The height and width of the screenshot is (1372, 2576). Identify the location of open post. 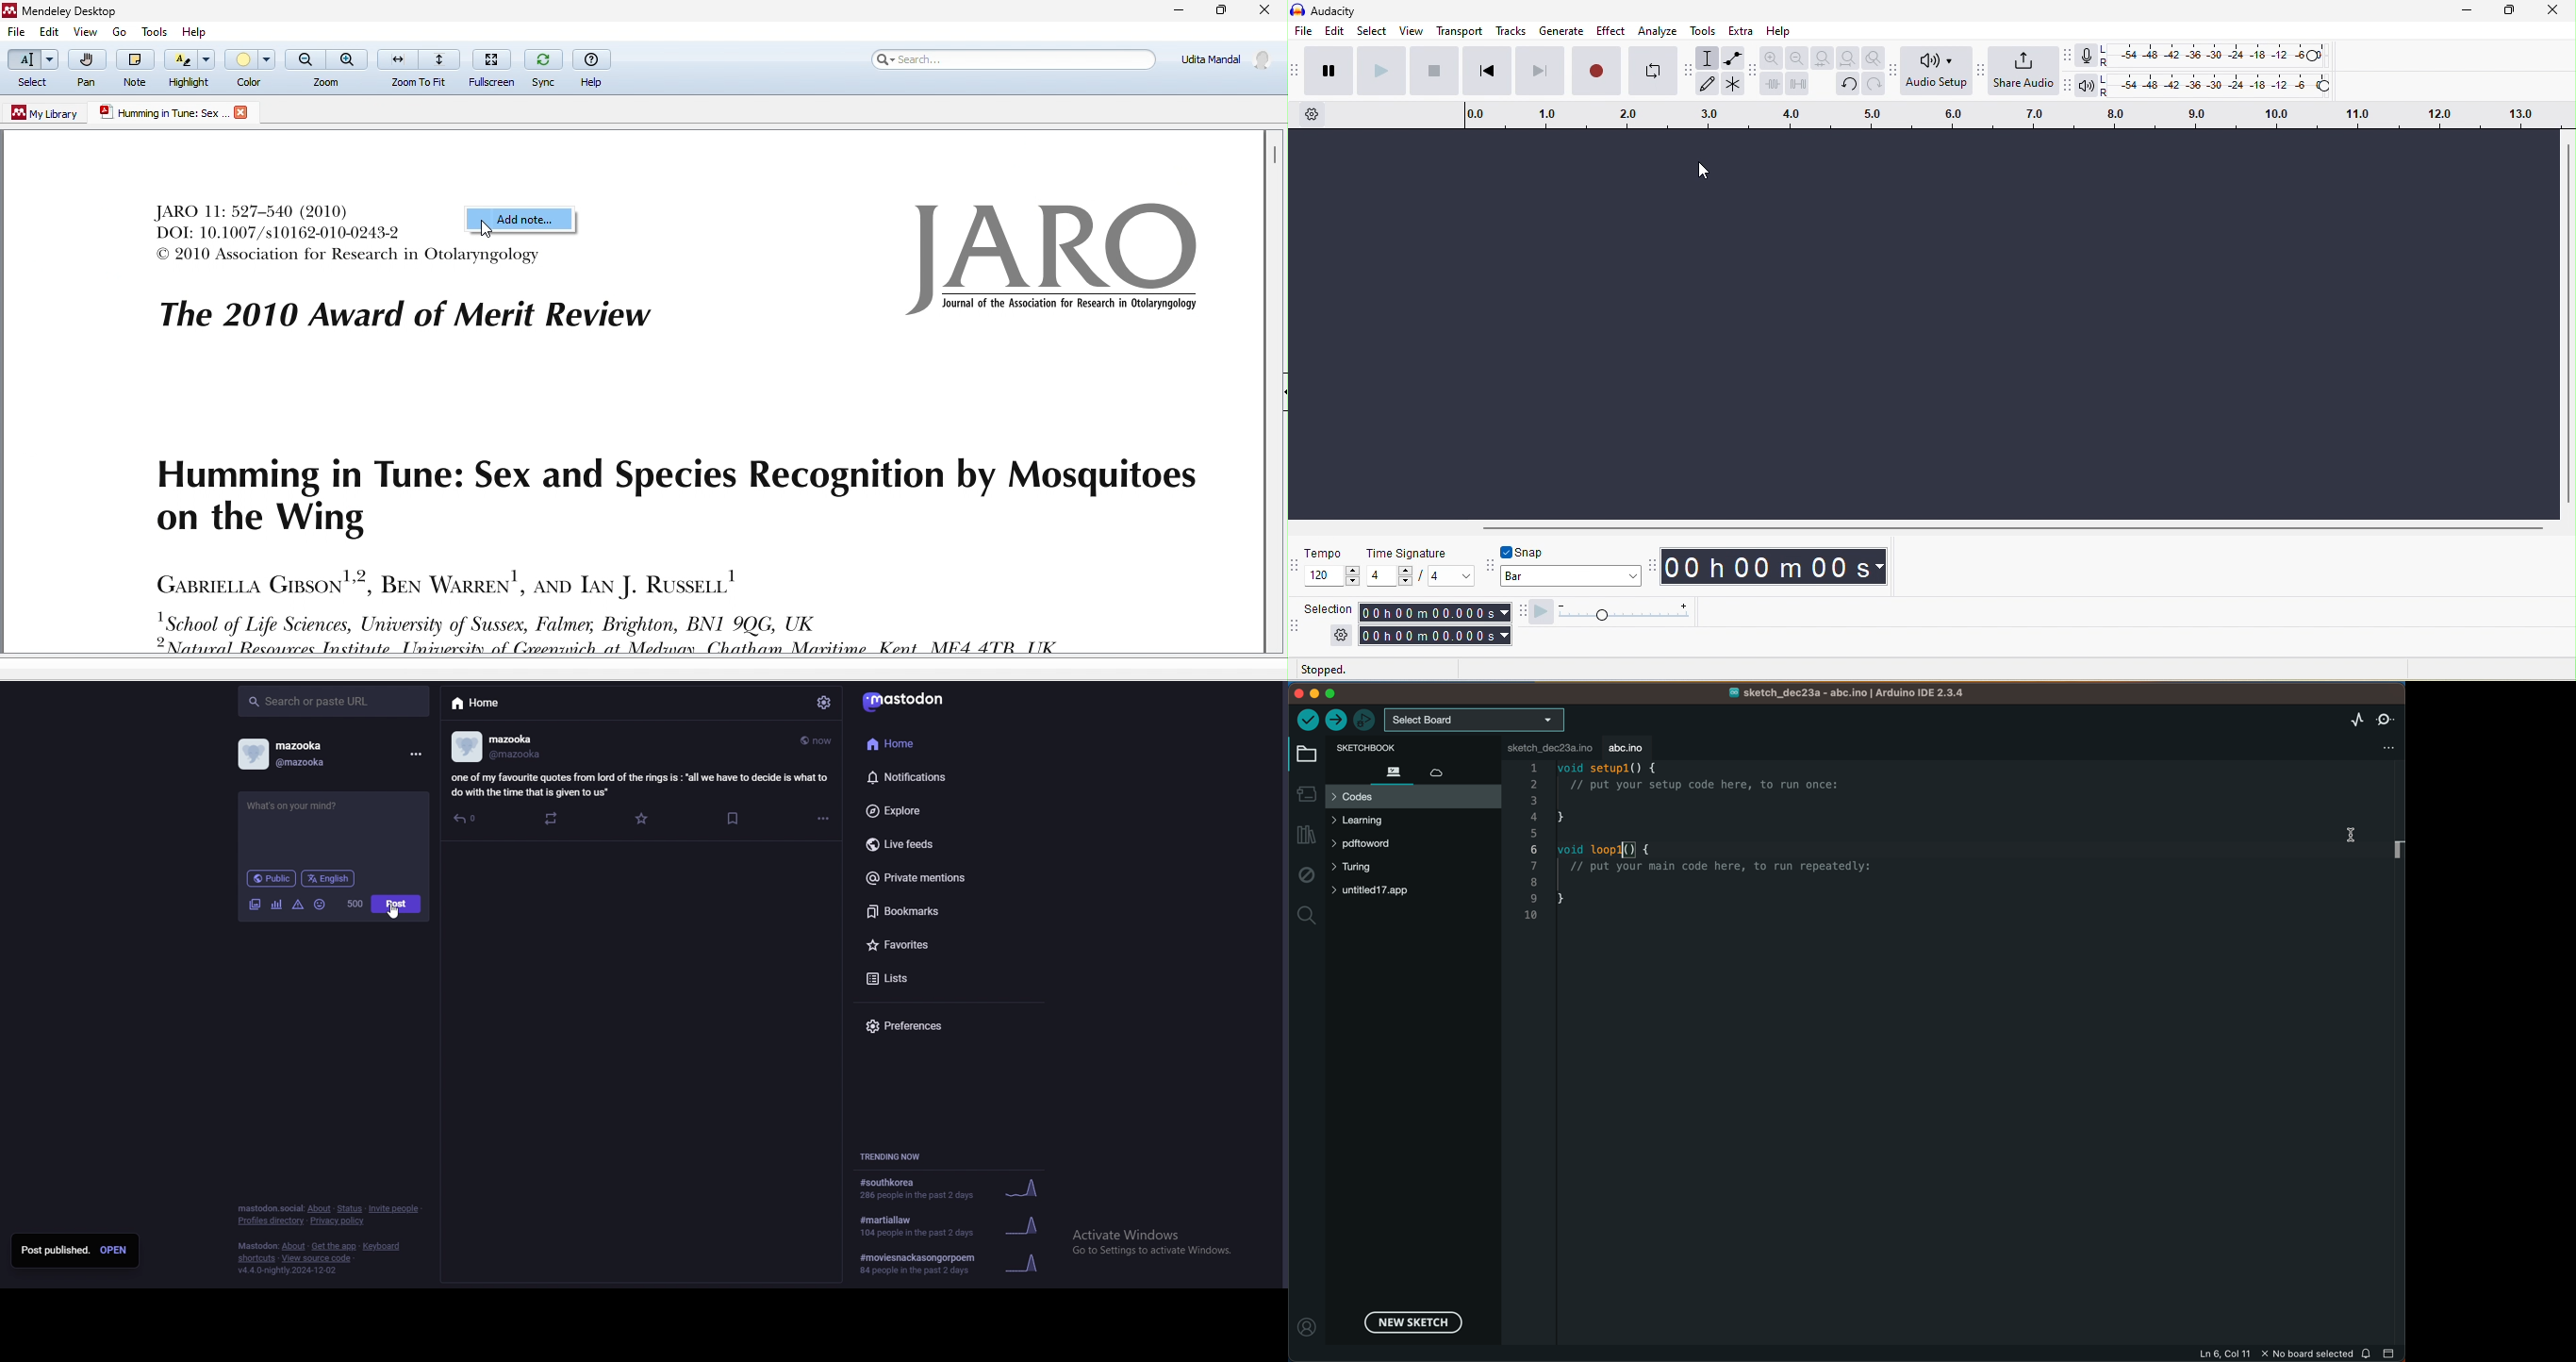
(116, 1251).